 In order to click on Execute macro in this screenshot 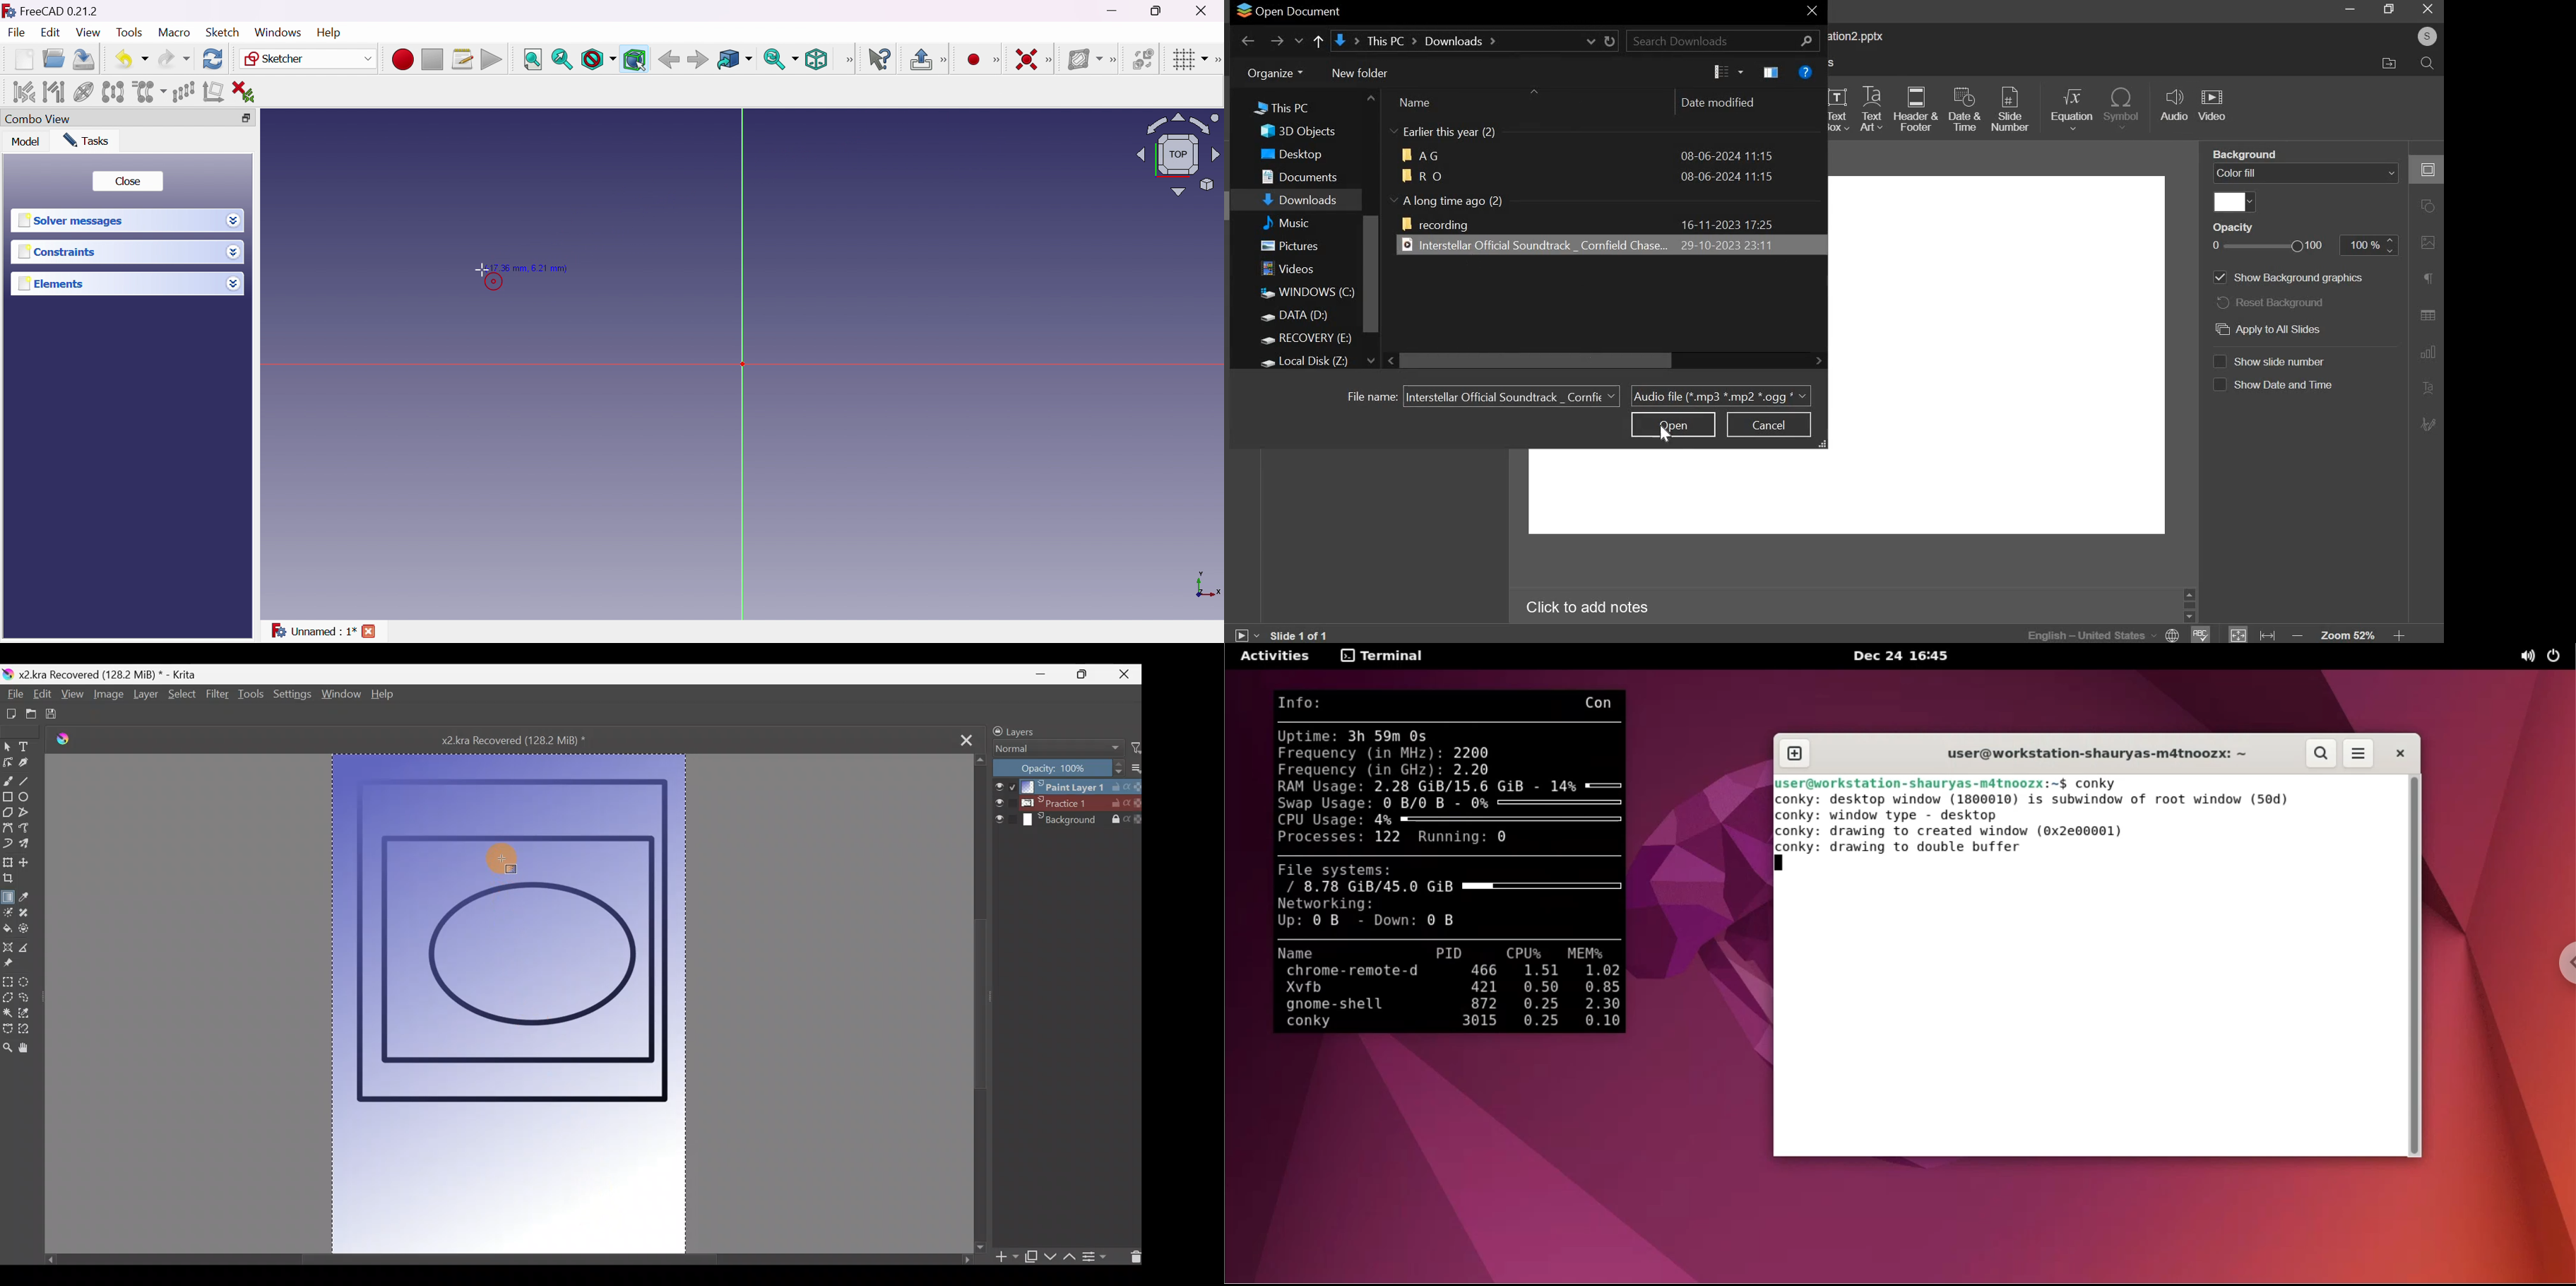, I will do `click(492, 60)`.